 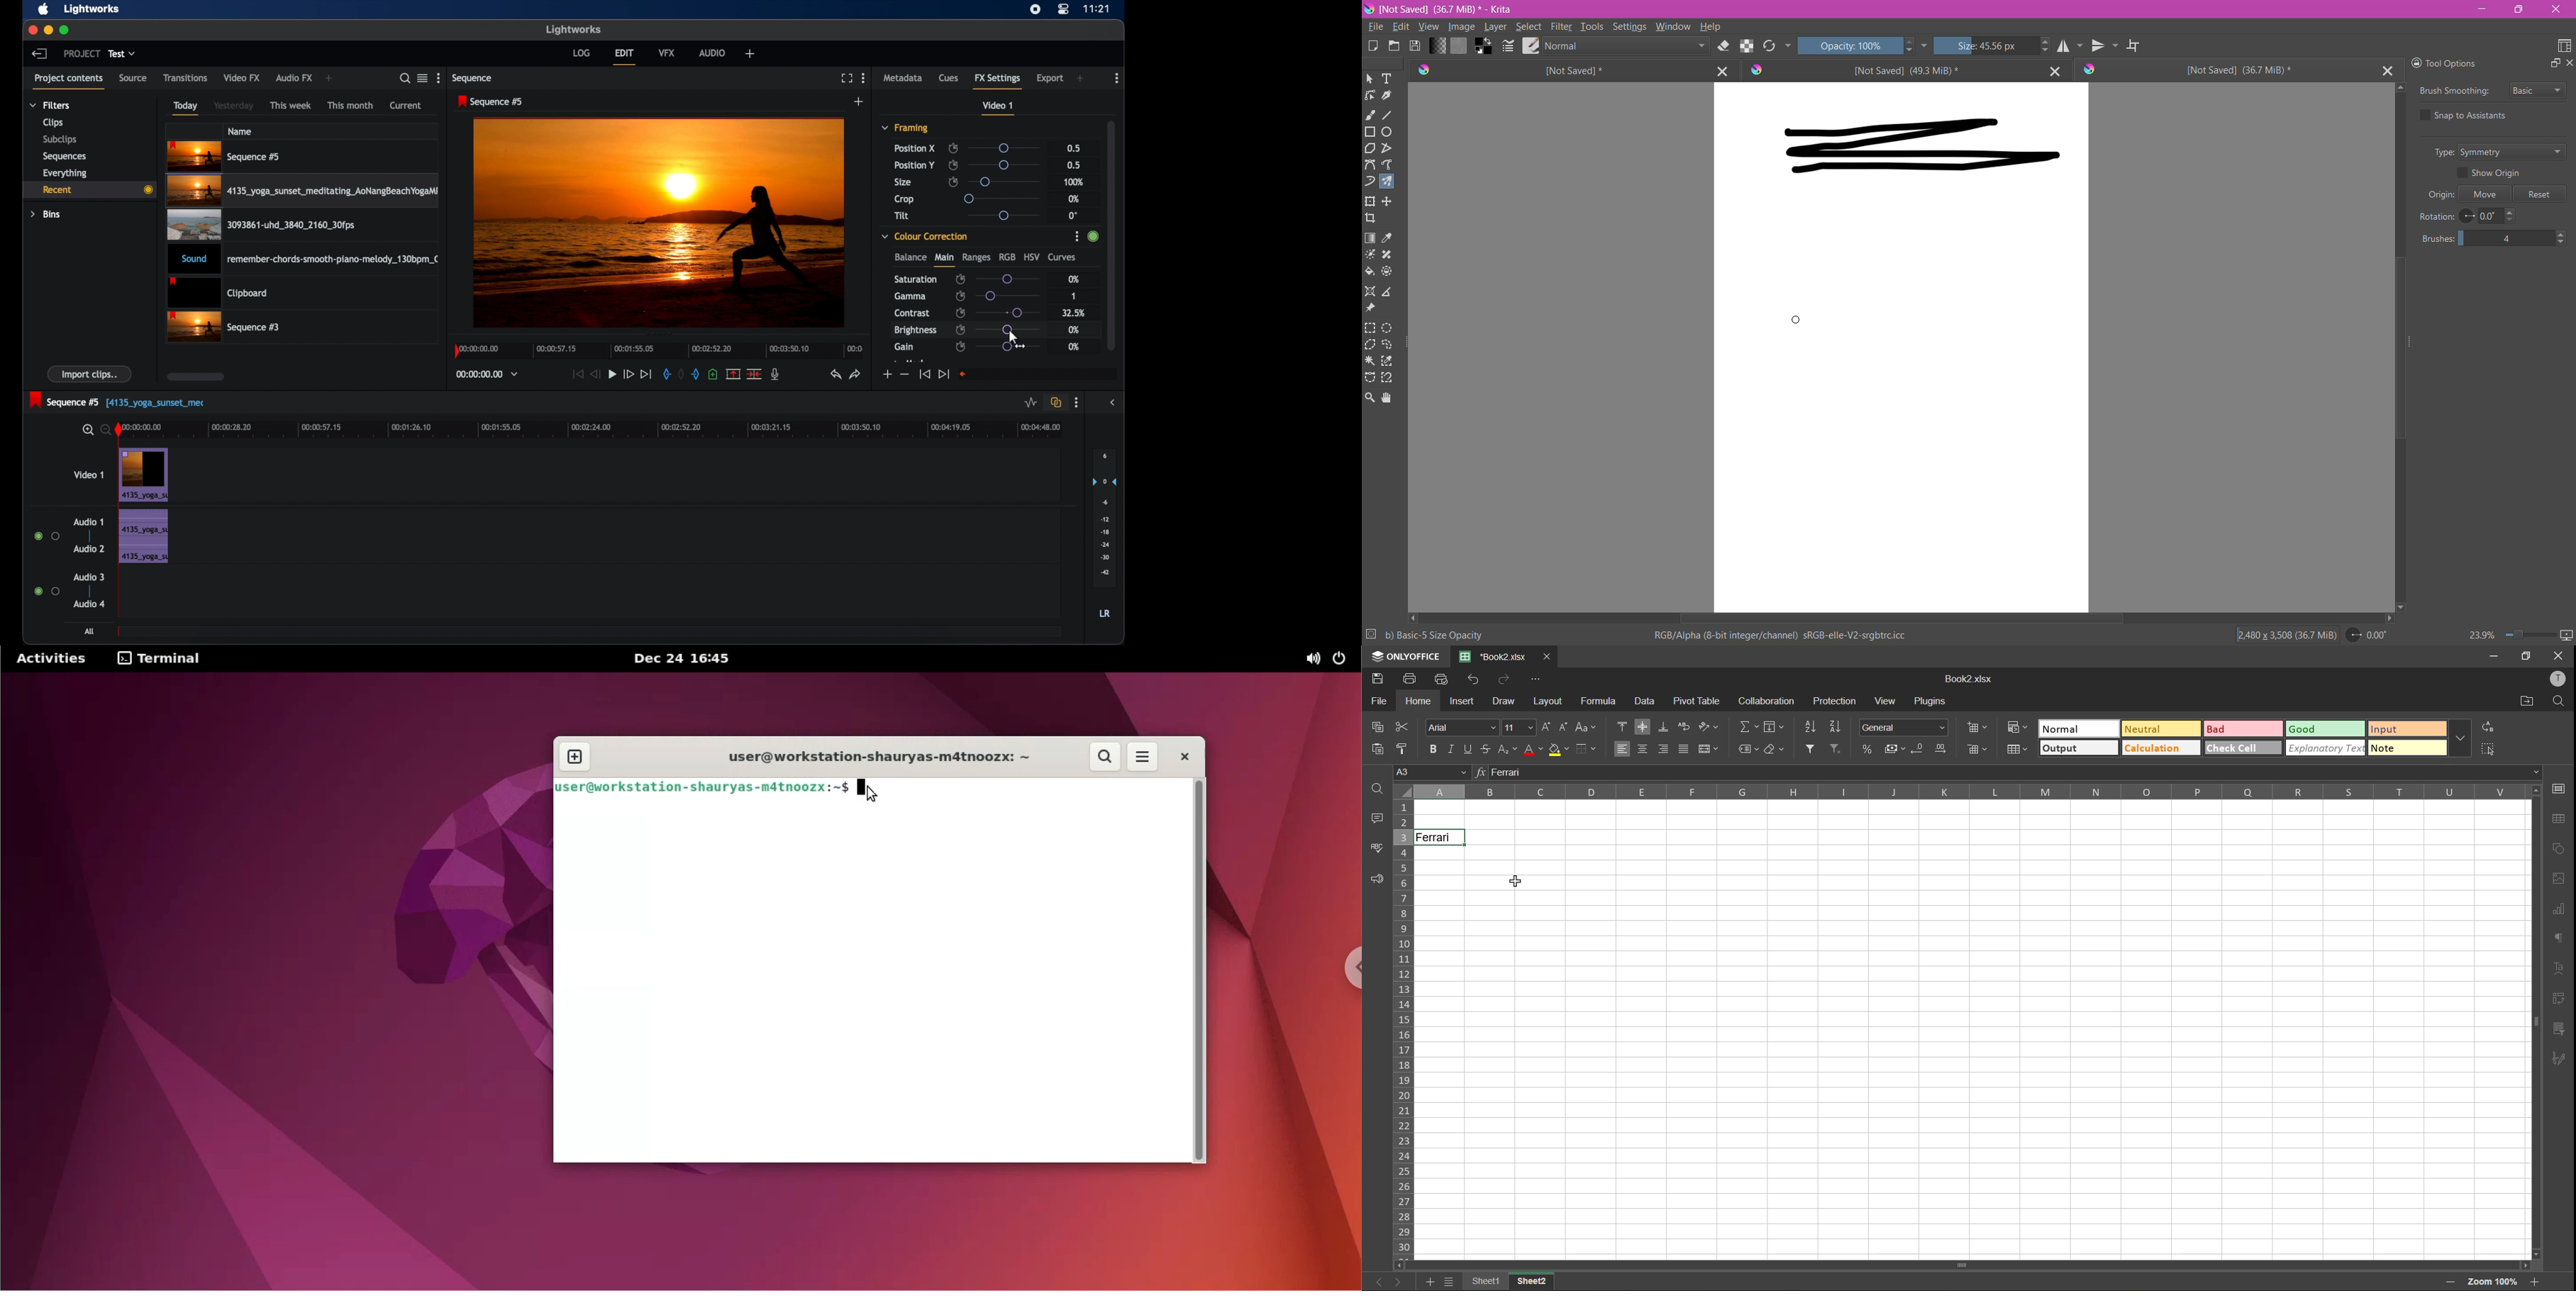 I want to click on Line Tool, so click(x=1388, y=115).